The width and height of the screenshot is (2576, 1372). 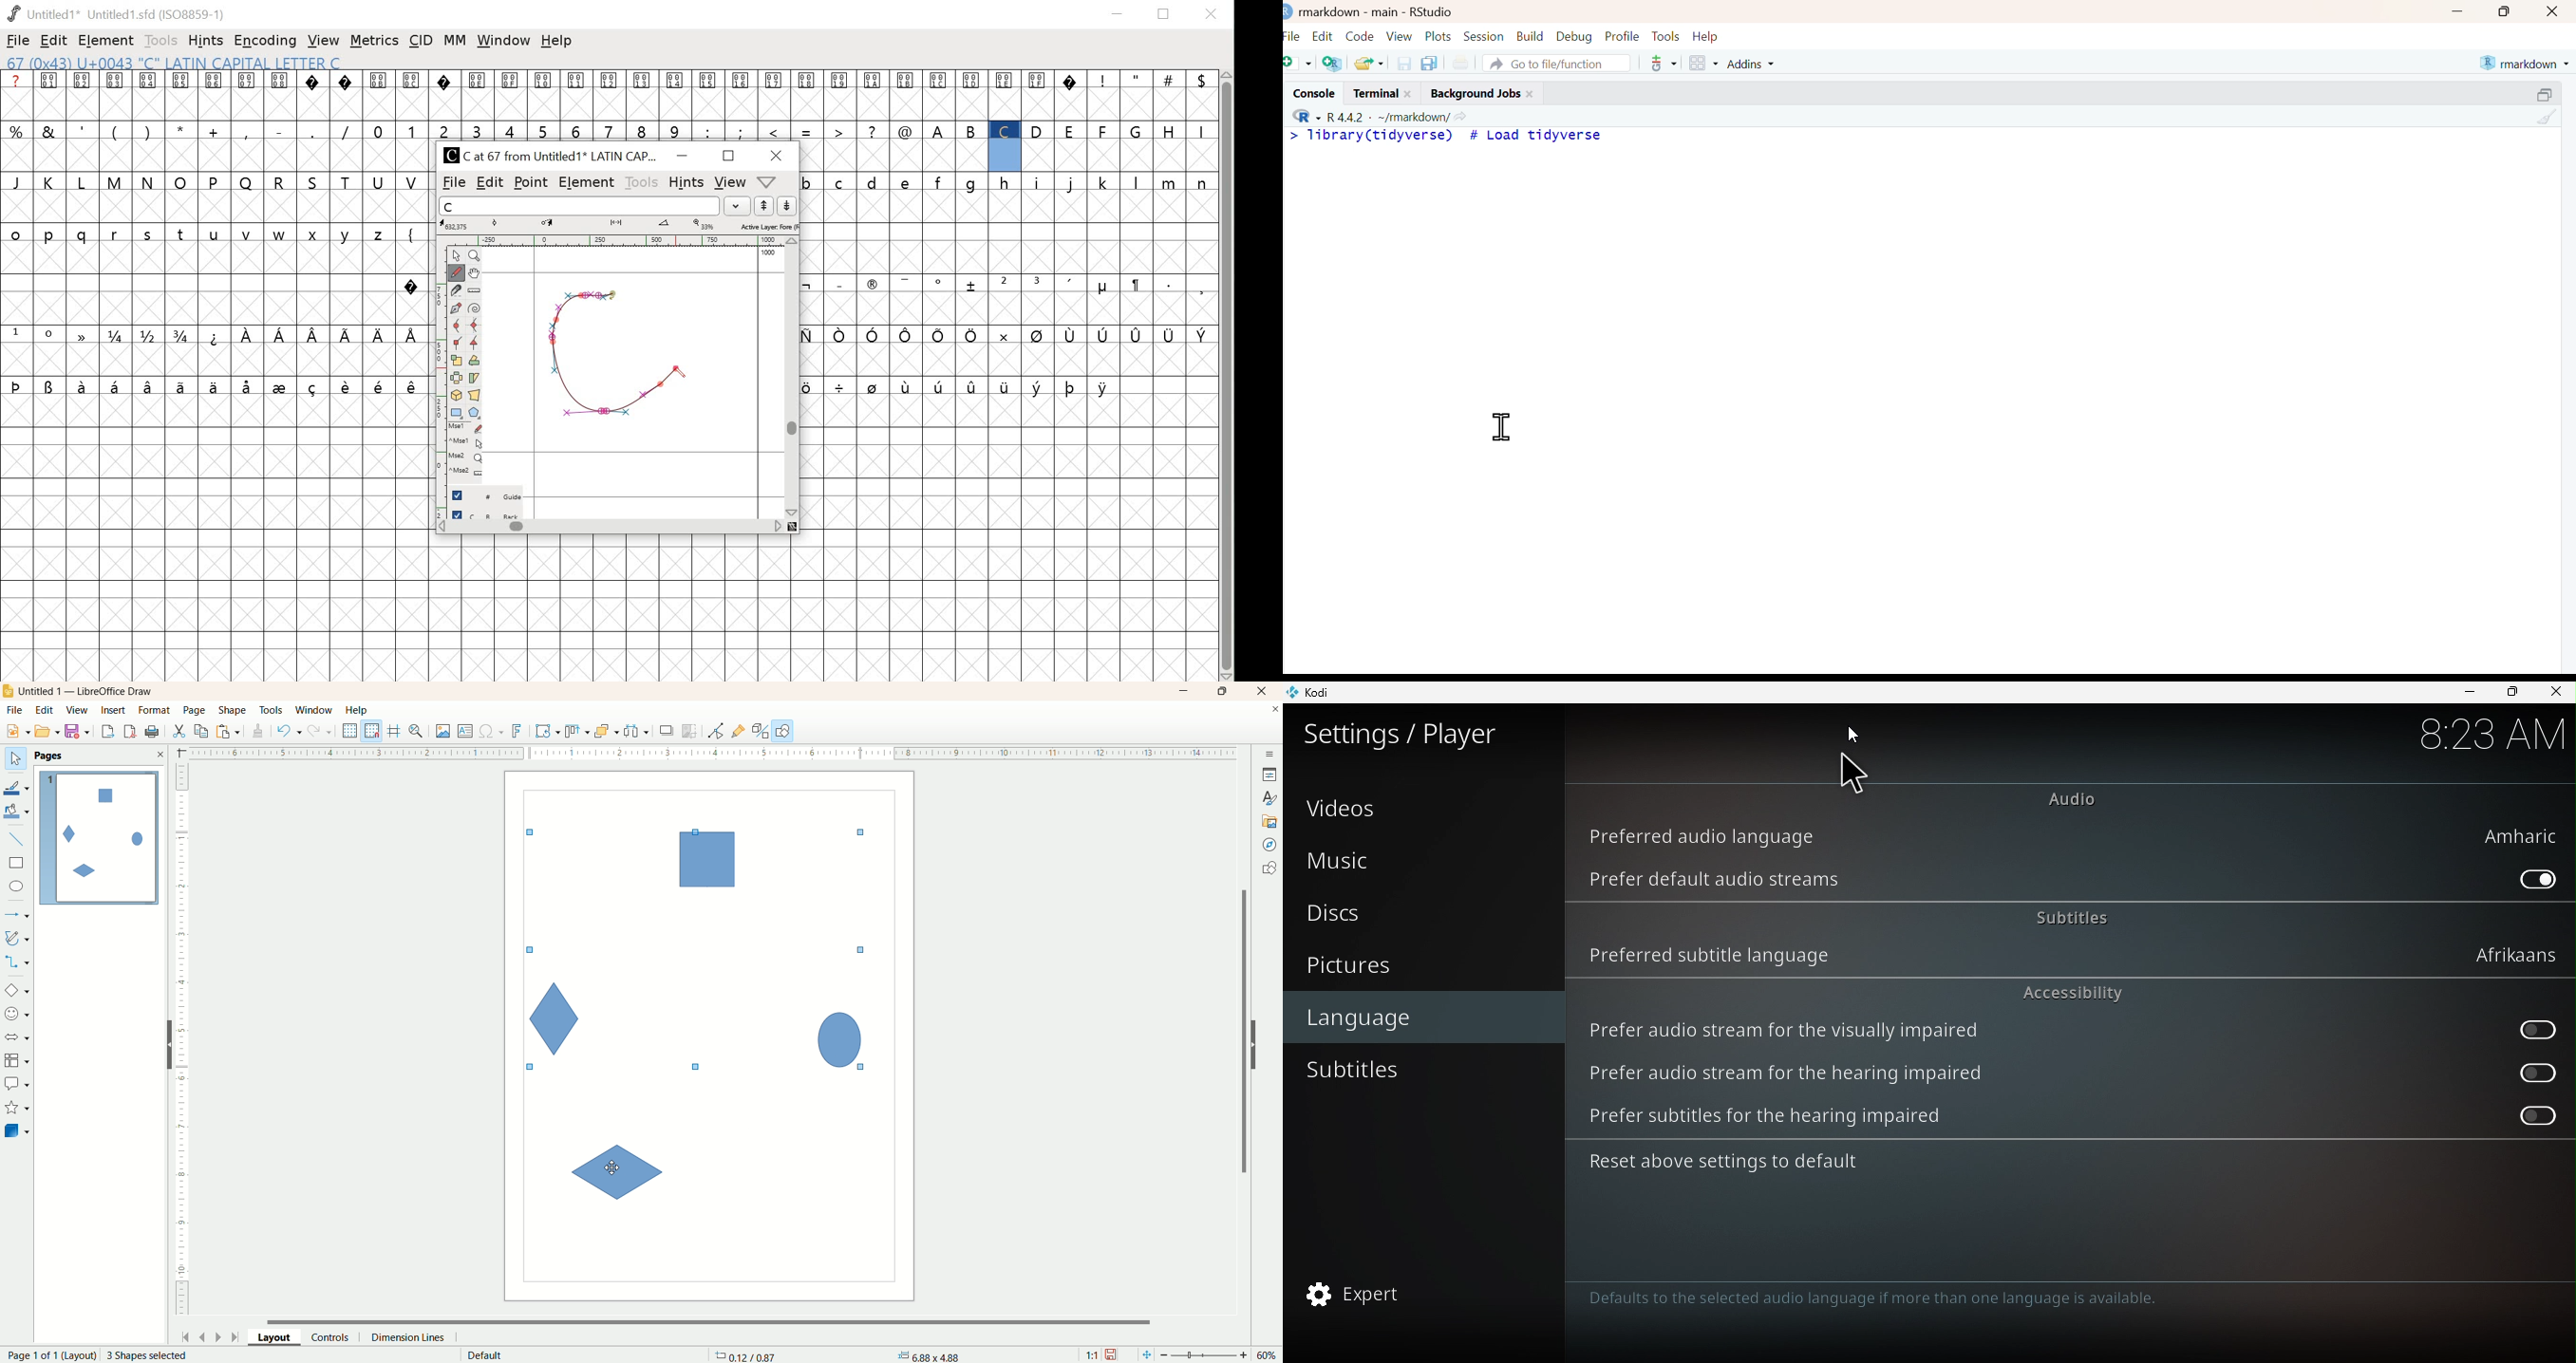 I want to click on close, so click(x=1412, y=93).